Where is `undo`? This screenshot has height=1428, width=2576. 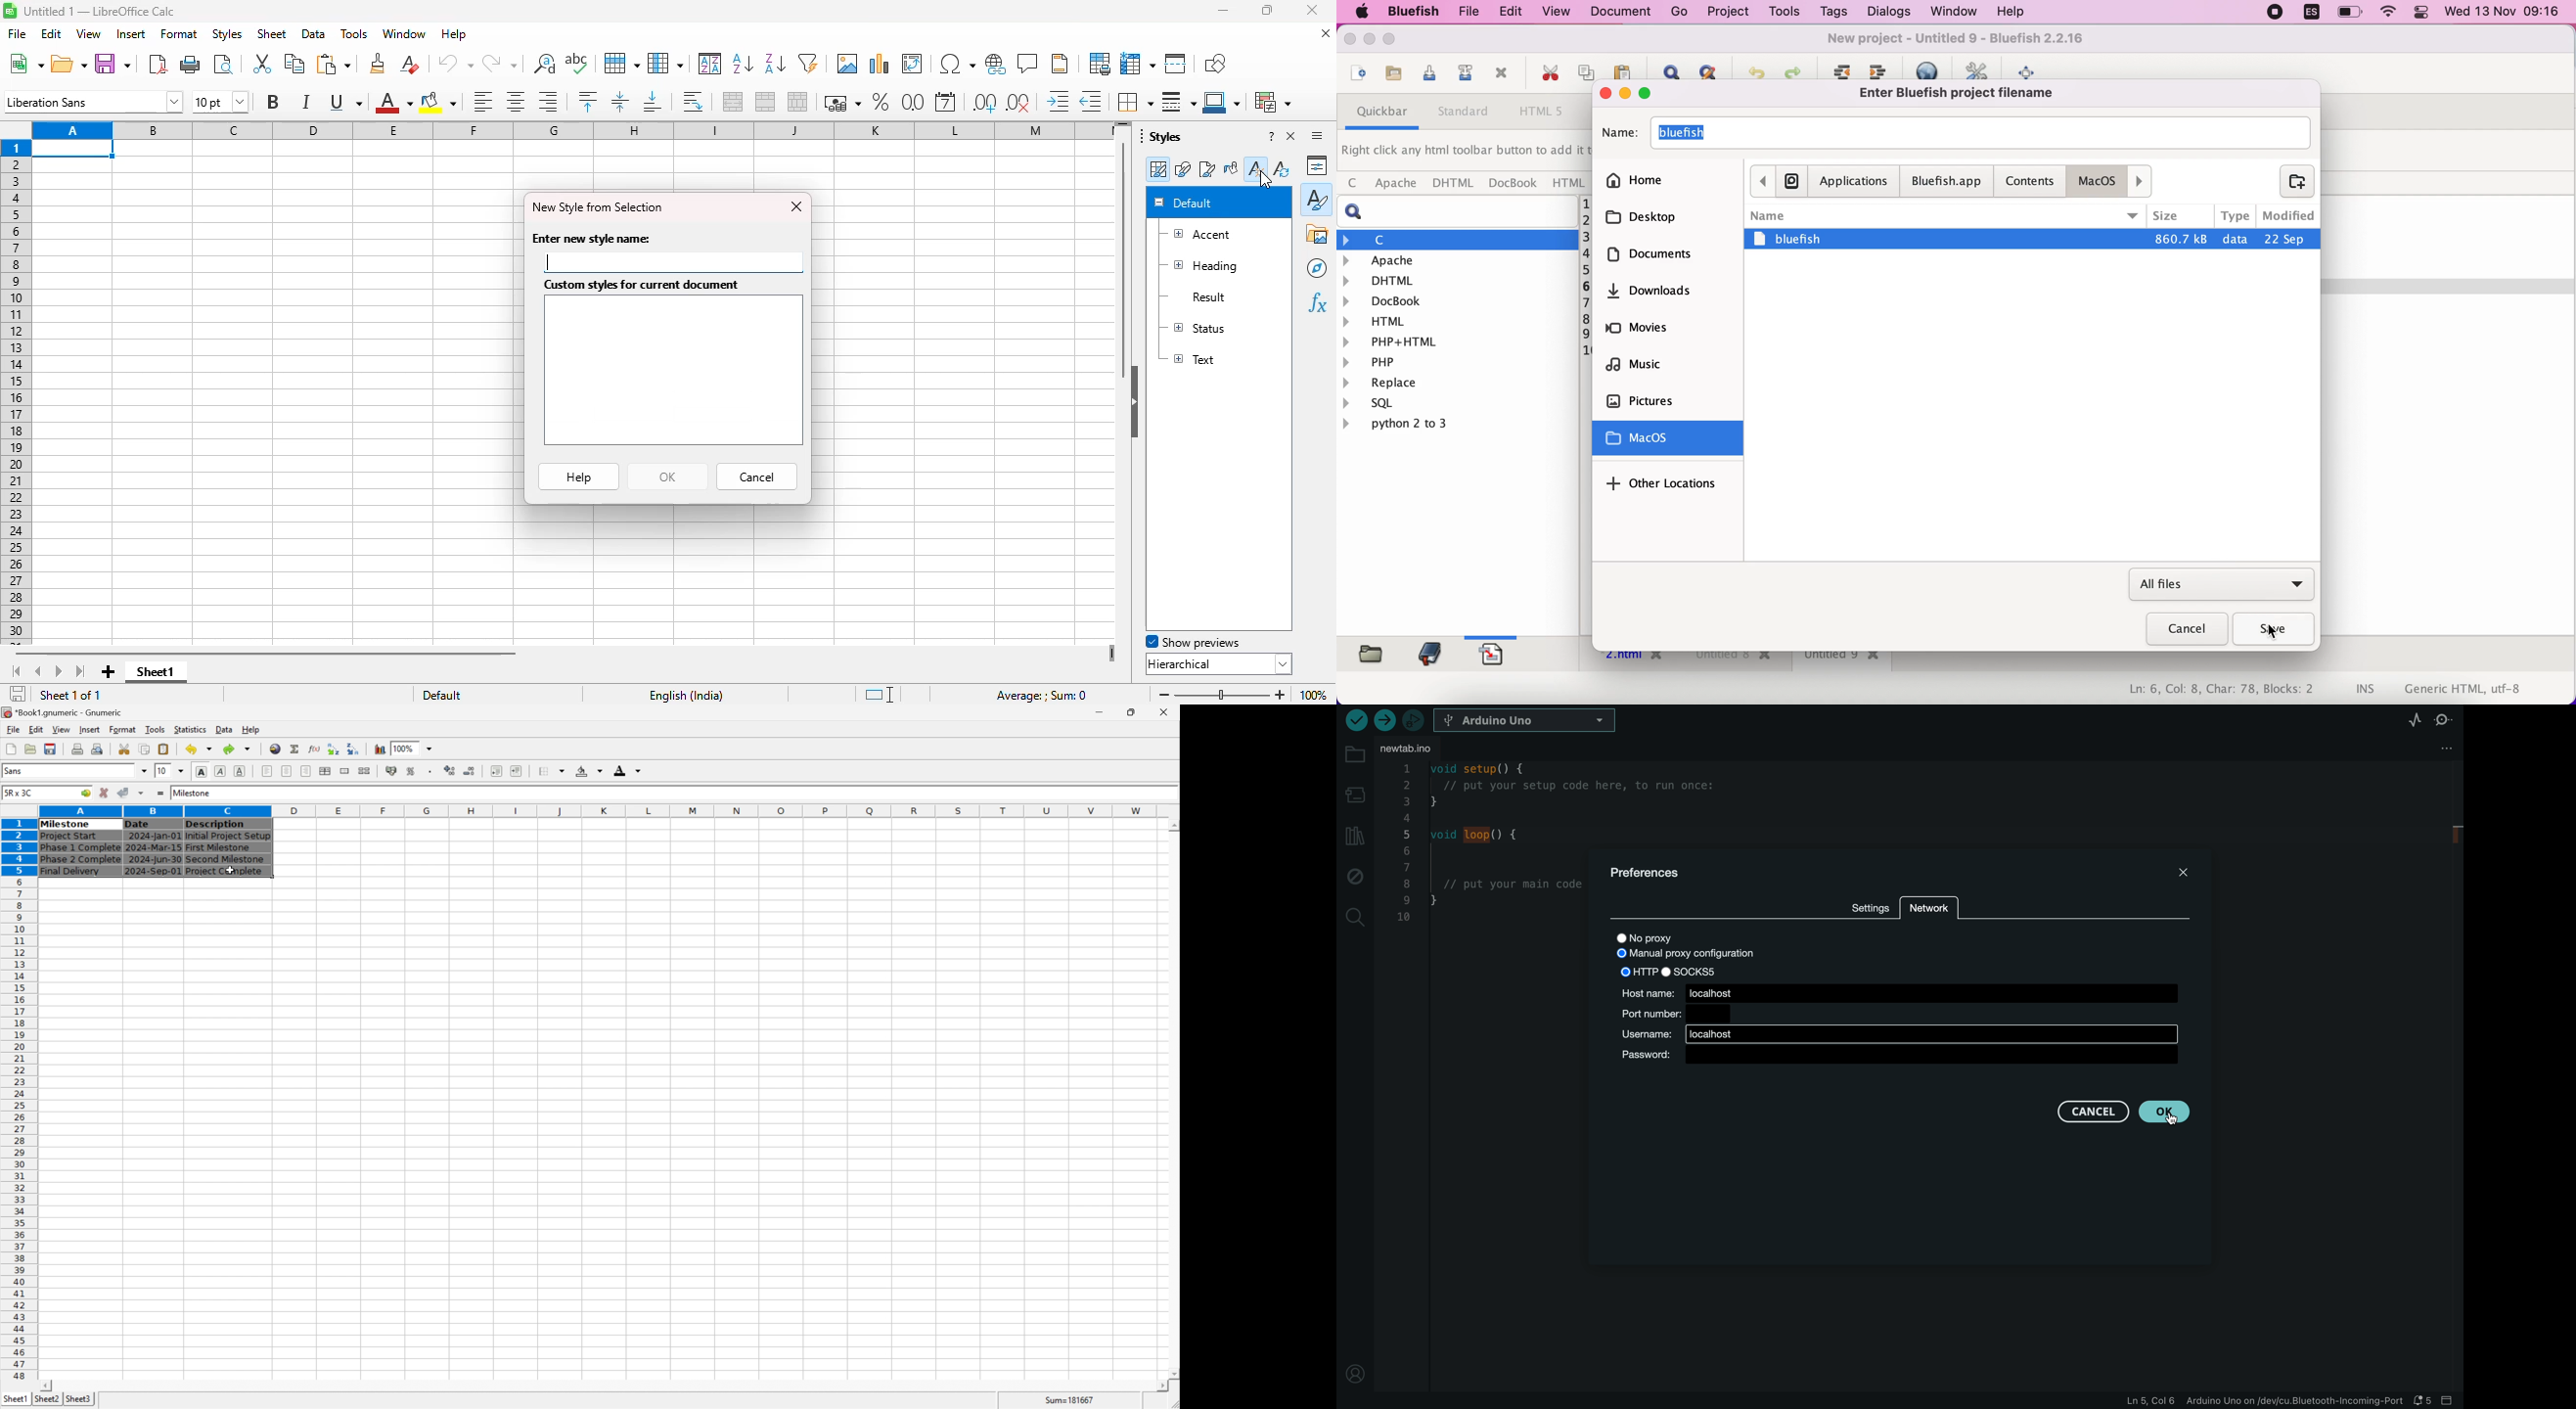 undo is located at coordinates (1752, 70).